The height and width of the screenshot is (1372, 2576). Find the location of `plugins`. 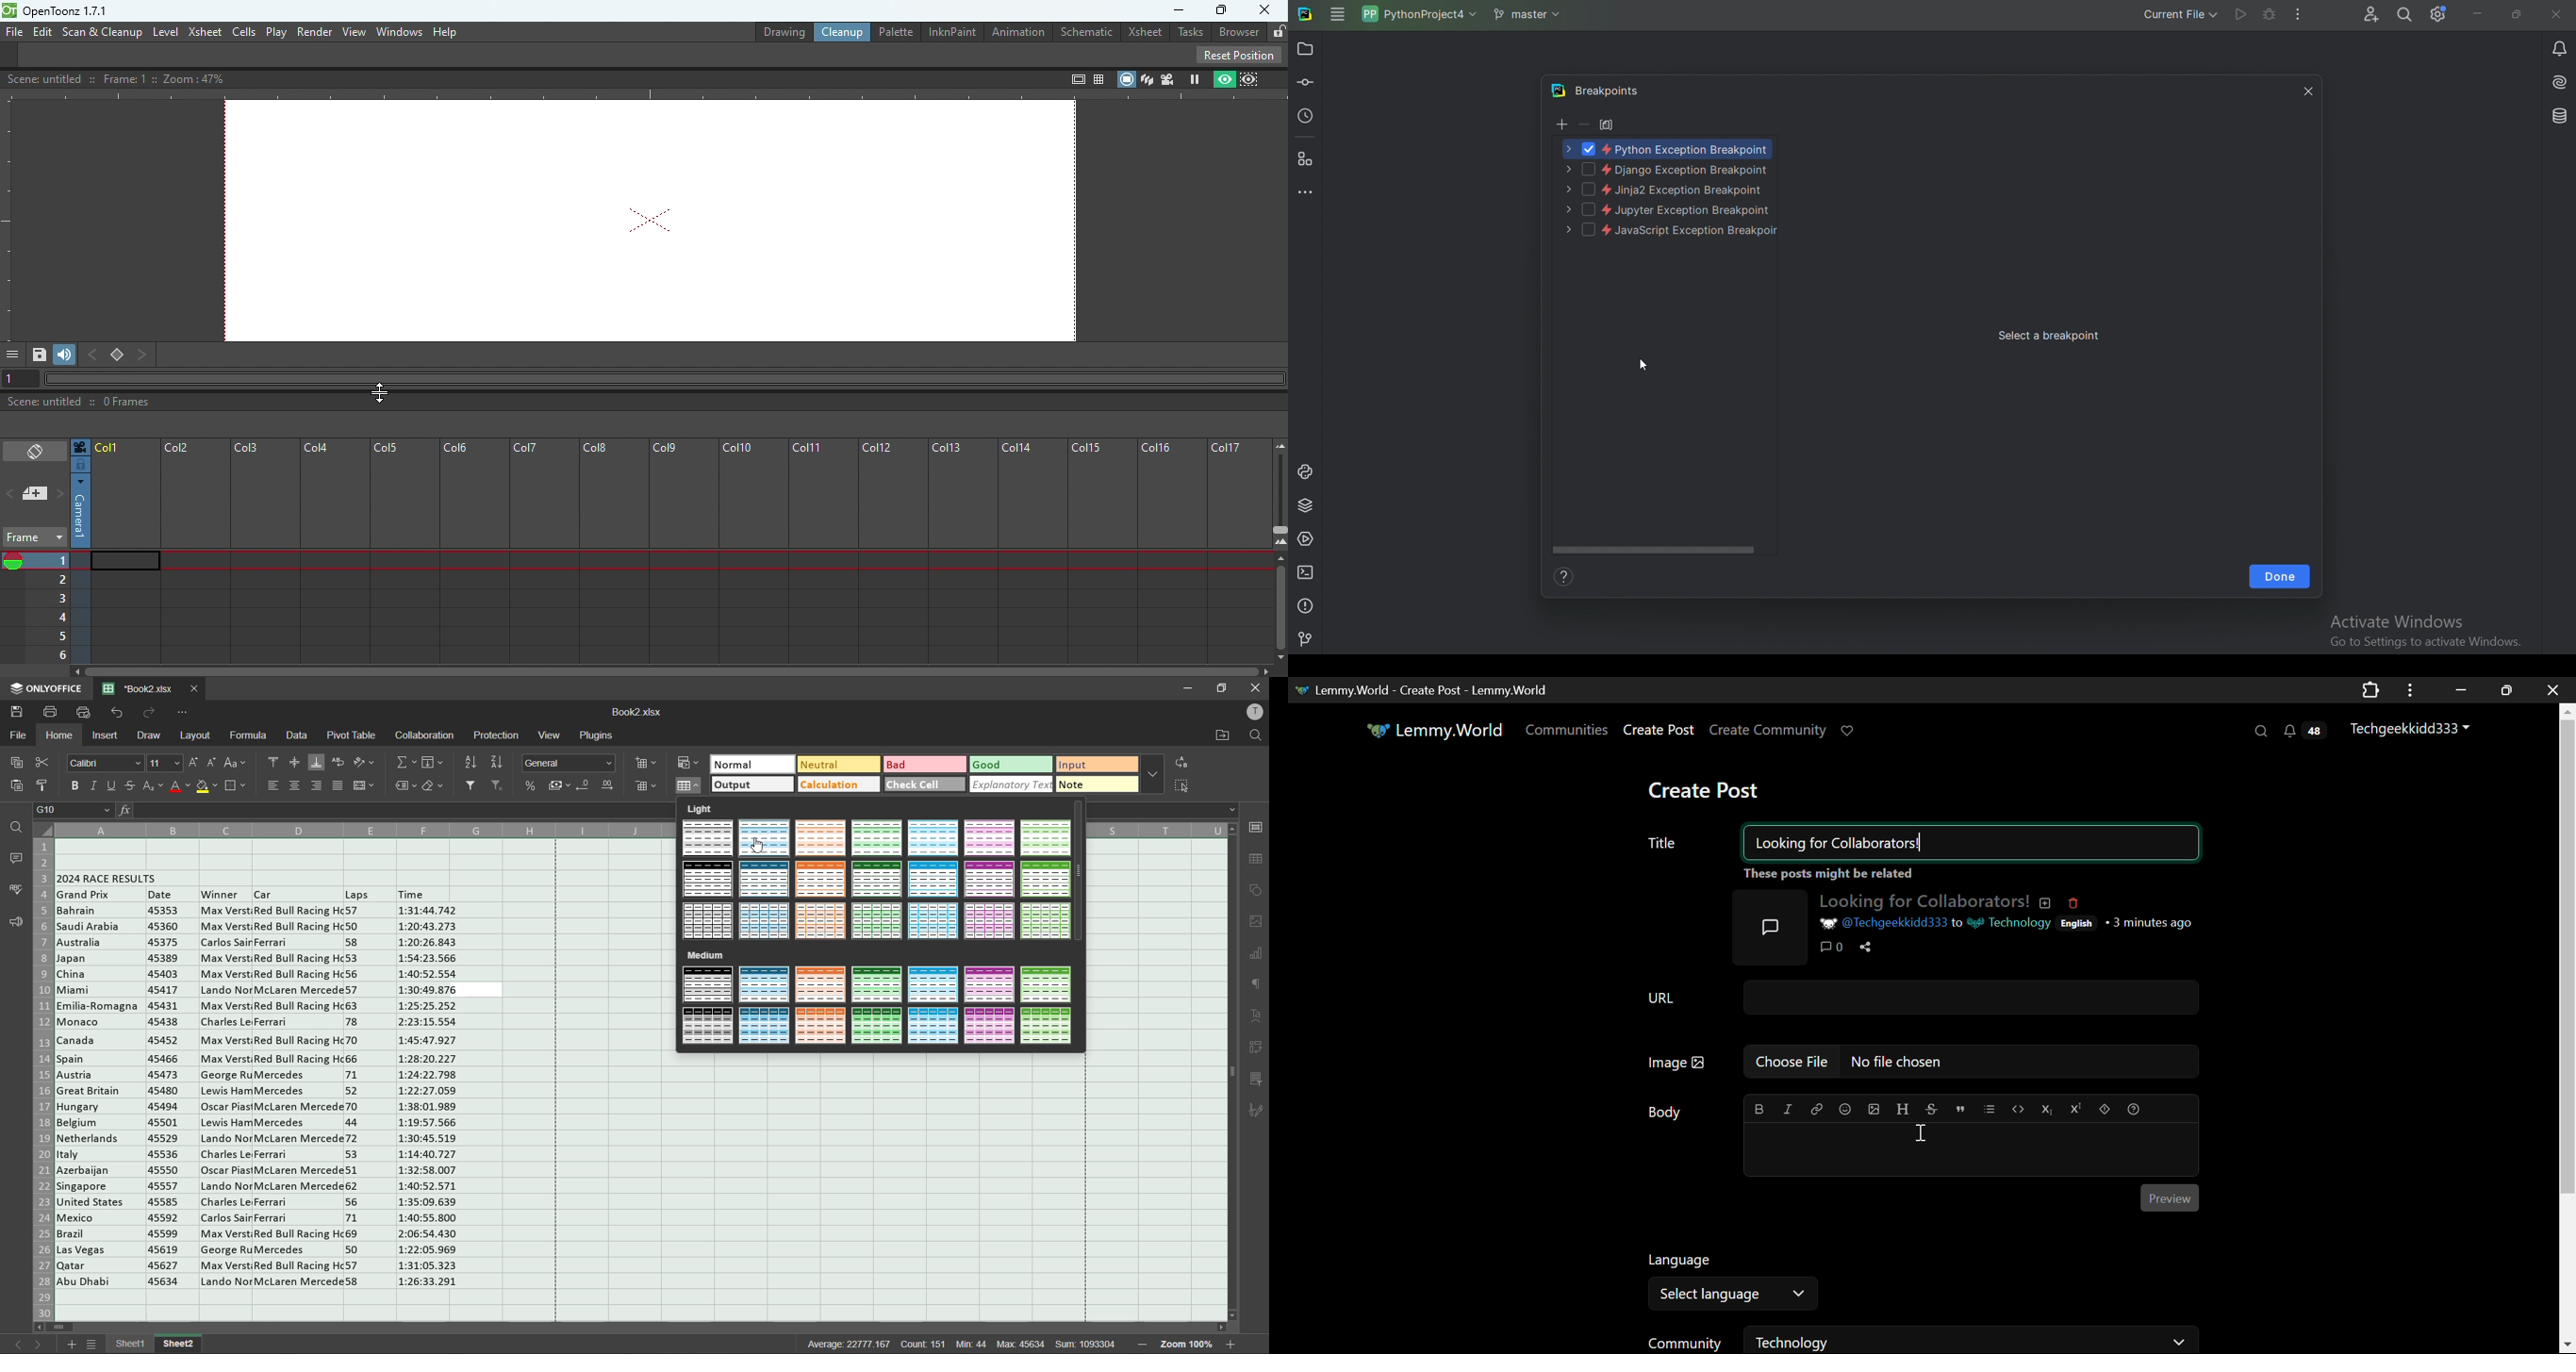

plugins is located at coordinates (596, 737).